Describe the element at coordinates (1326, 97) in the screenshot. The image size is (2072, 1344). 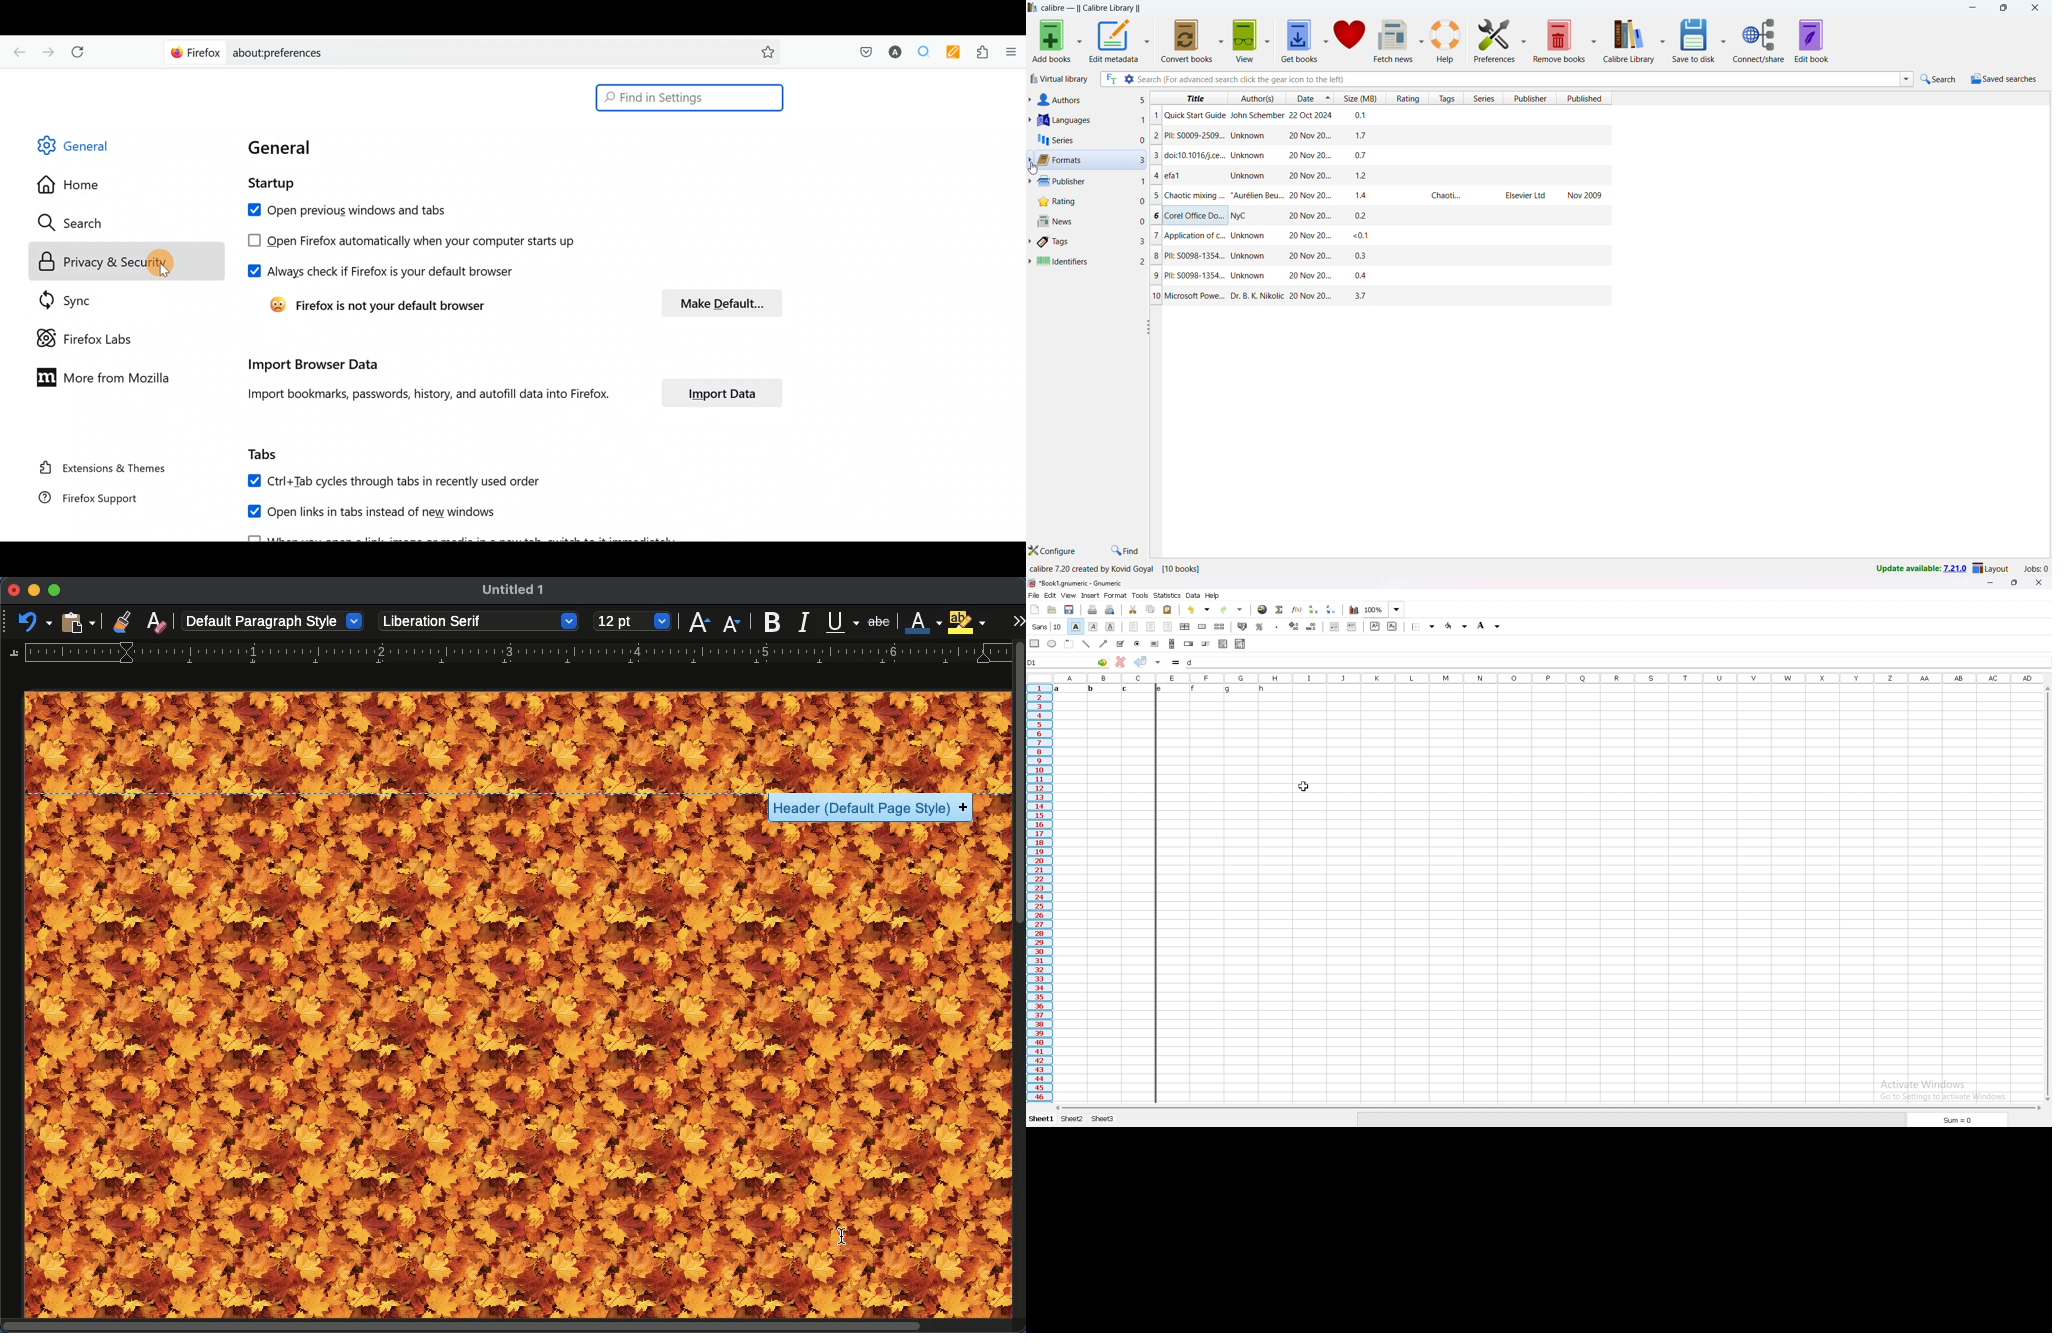
I see `select sorting order` at that location.